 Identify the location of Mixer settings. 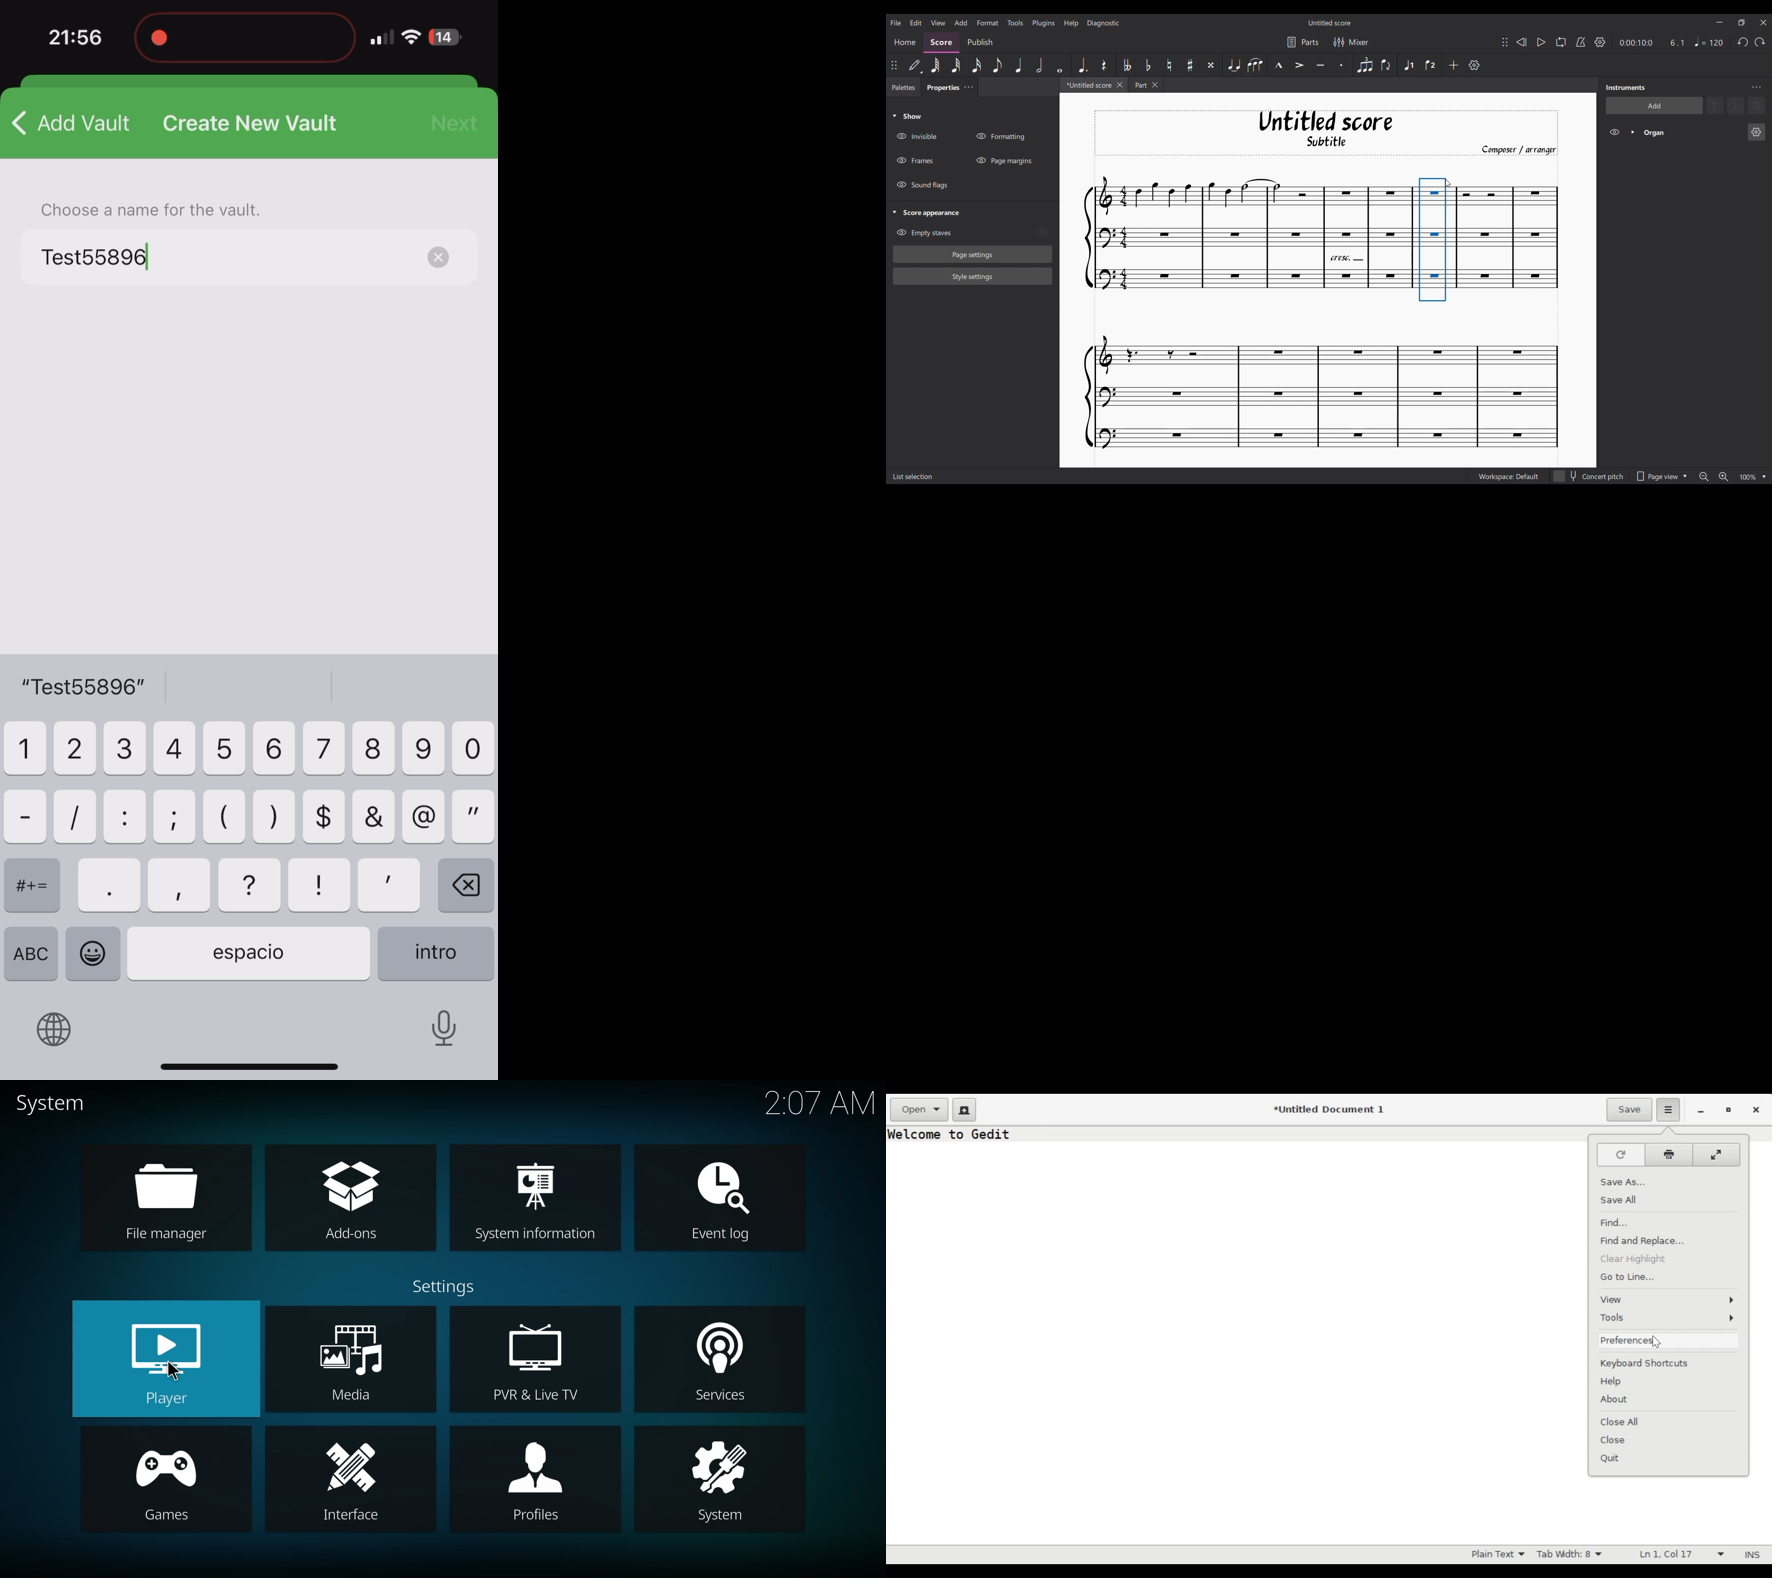
(1350, 42).